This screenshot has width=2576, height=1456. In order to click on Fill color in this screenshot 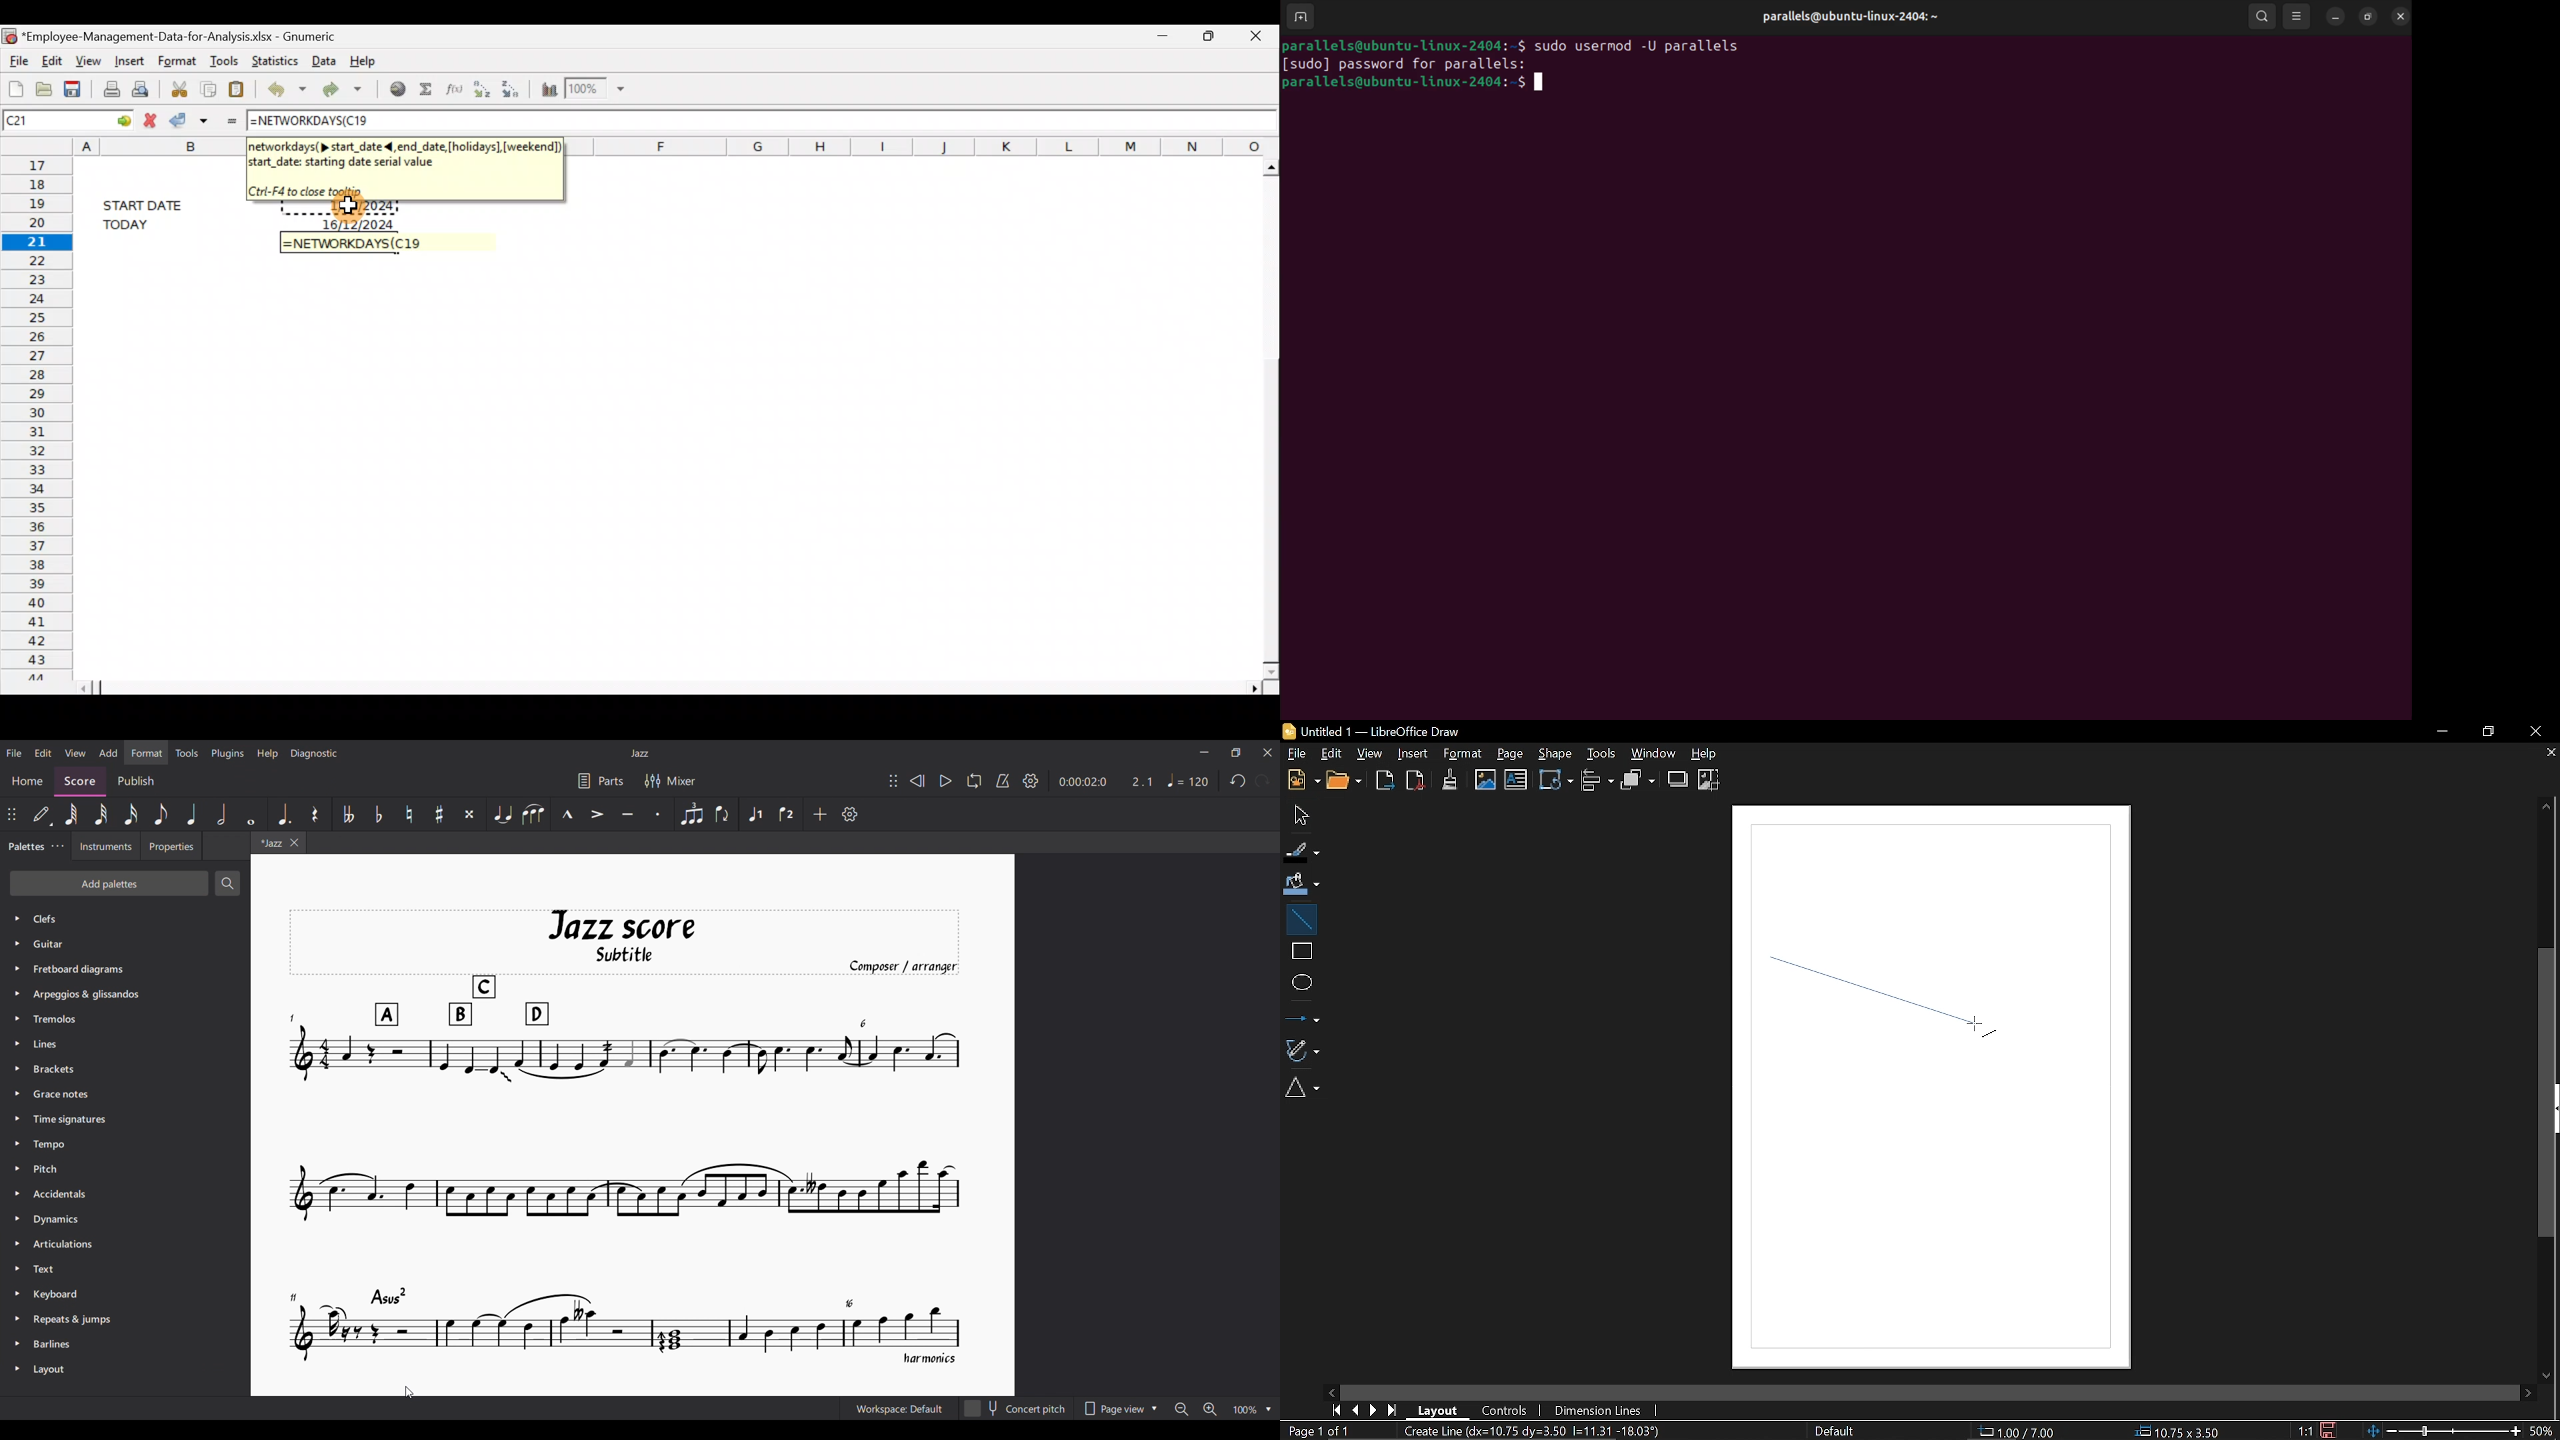, I will do `click(1302, 883)`.